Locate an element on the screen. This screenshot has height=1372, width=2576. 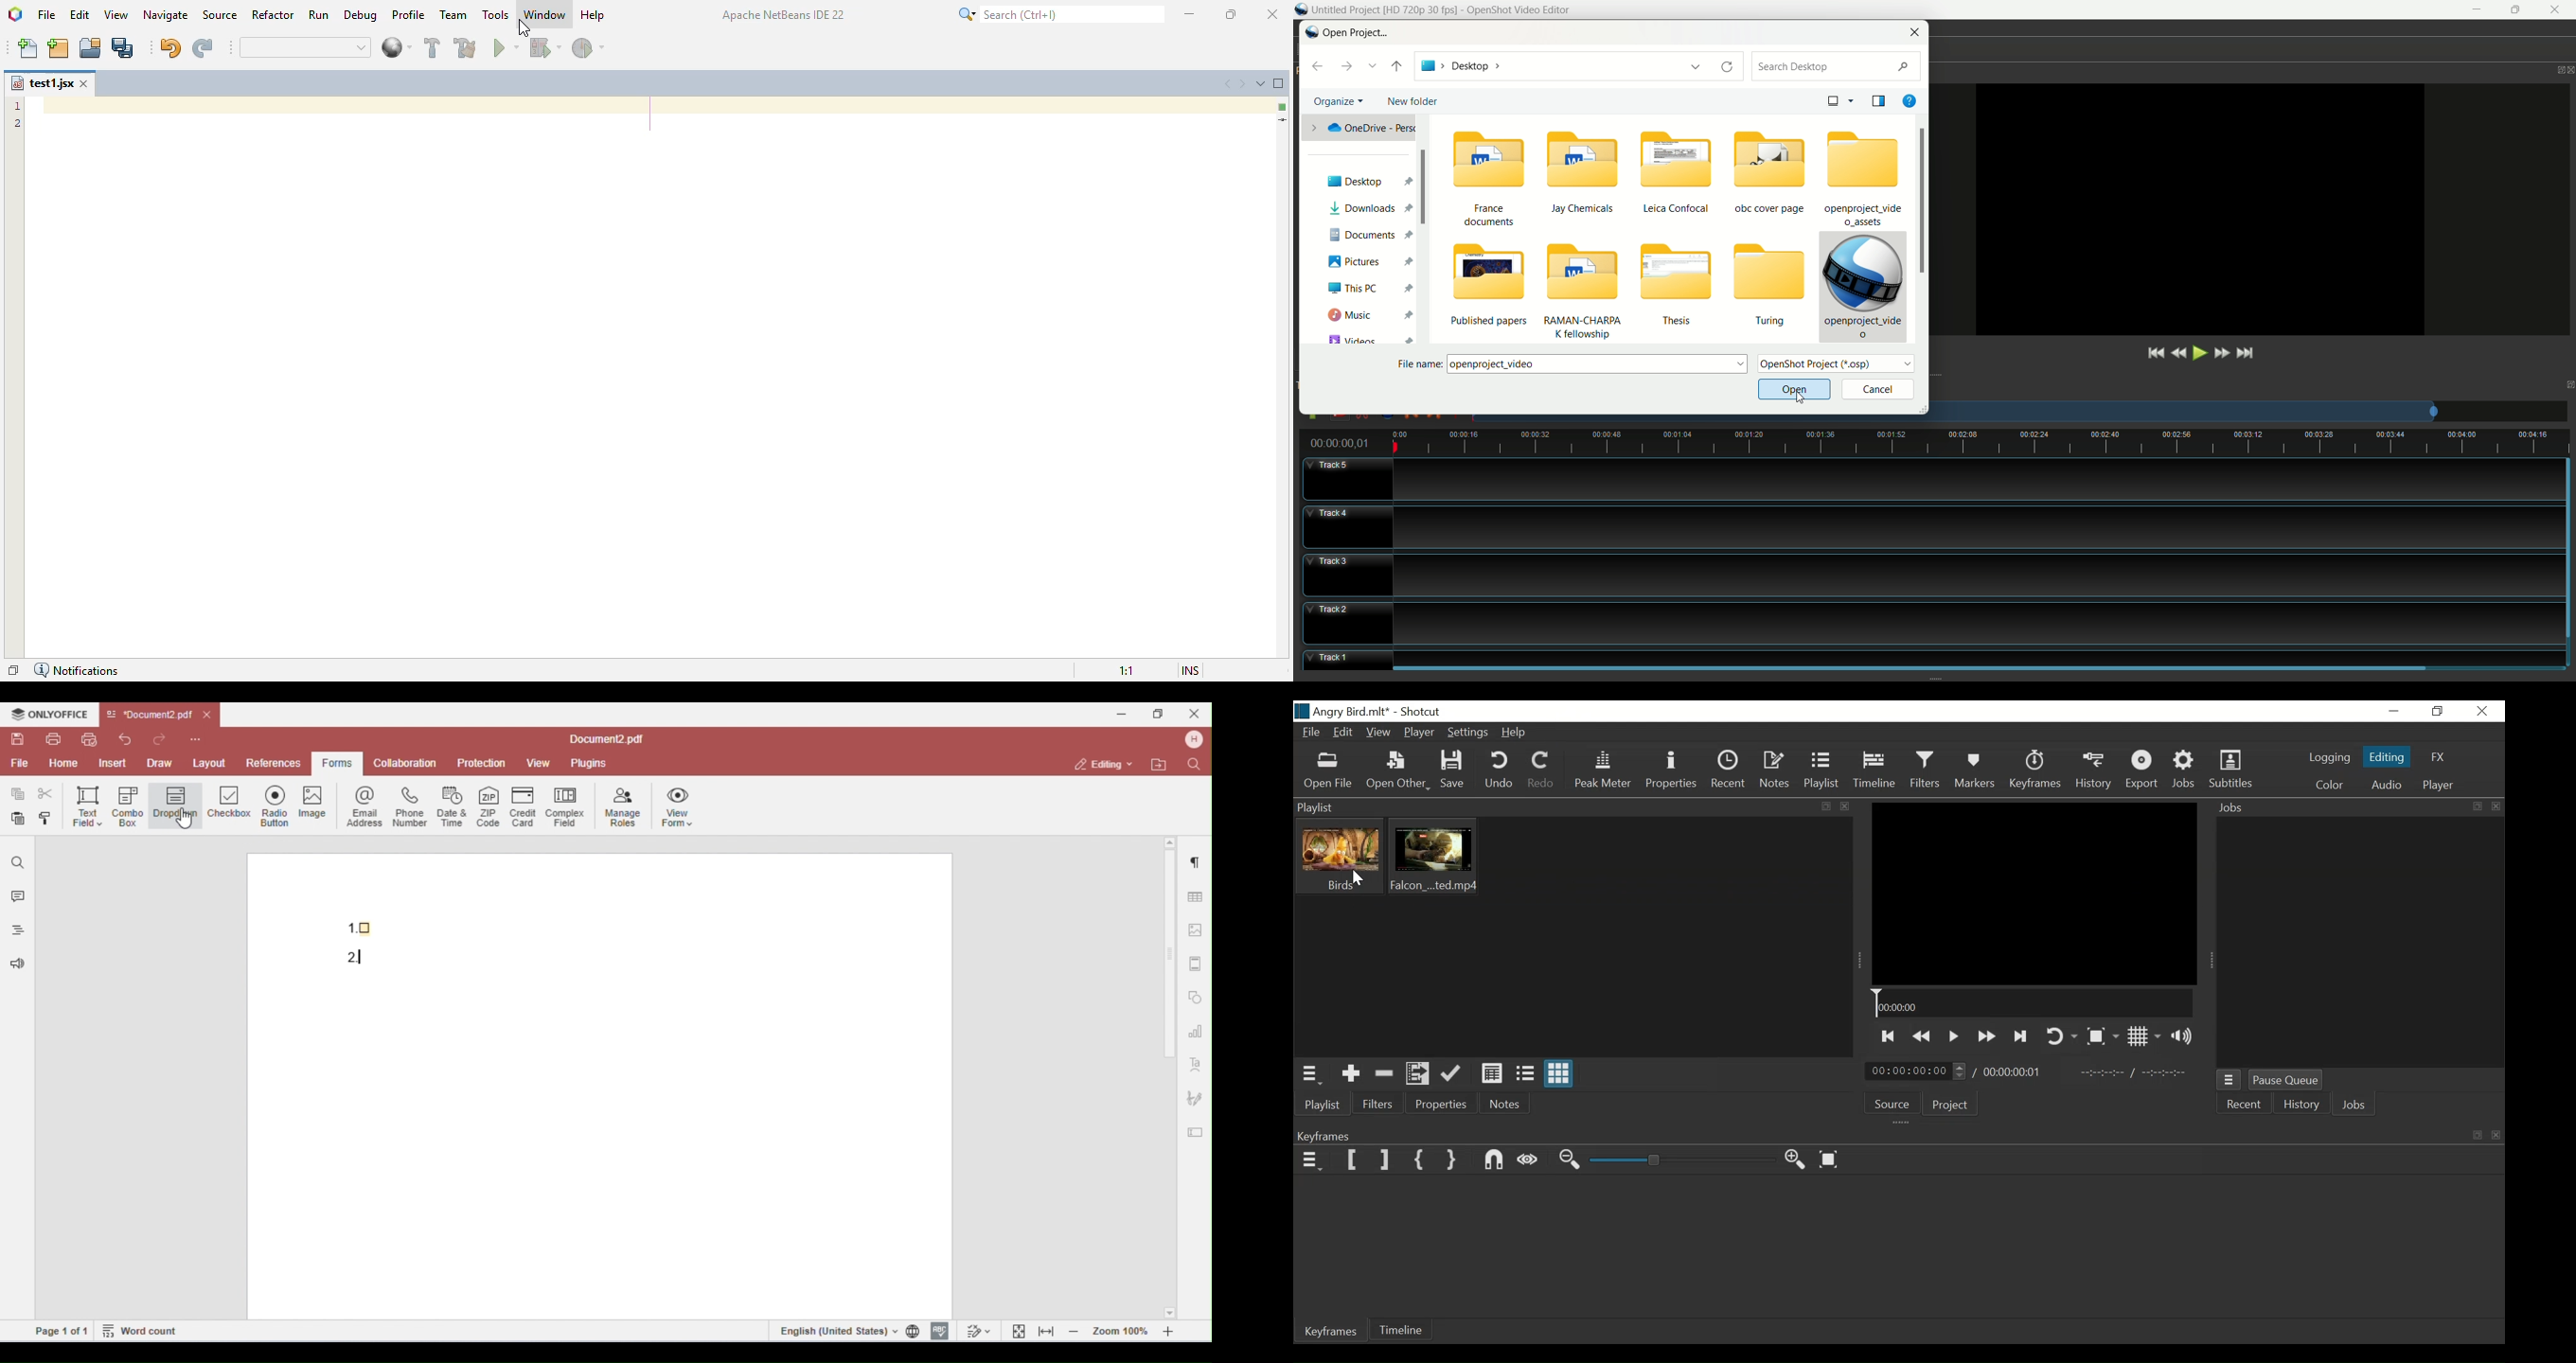
logging is located at coordinates (2324, 759).